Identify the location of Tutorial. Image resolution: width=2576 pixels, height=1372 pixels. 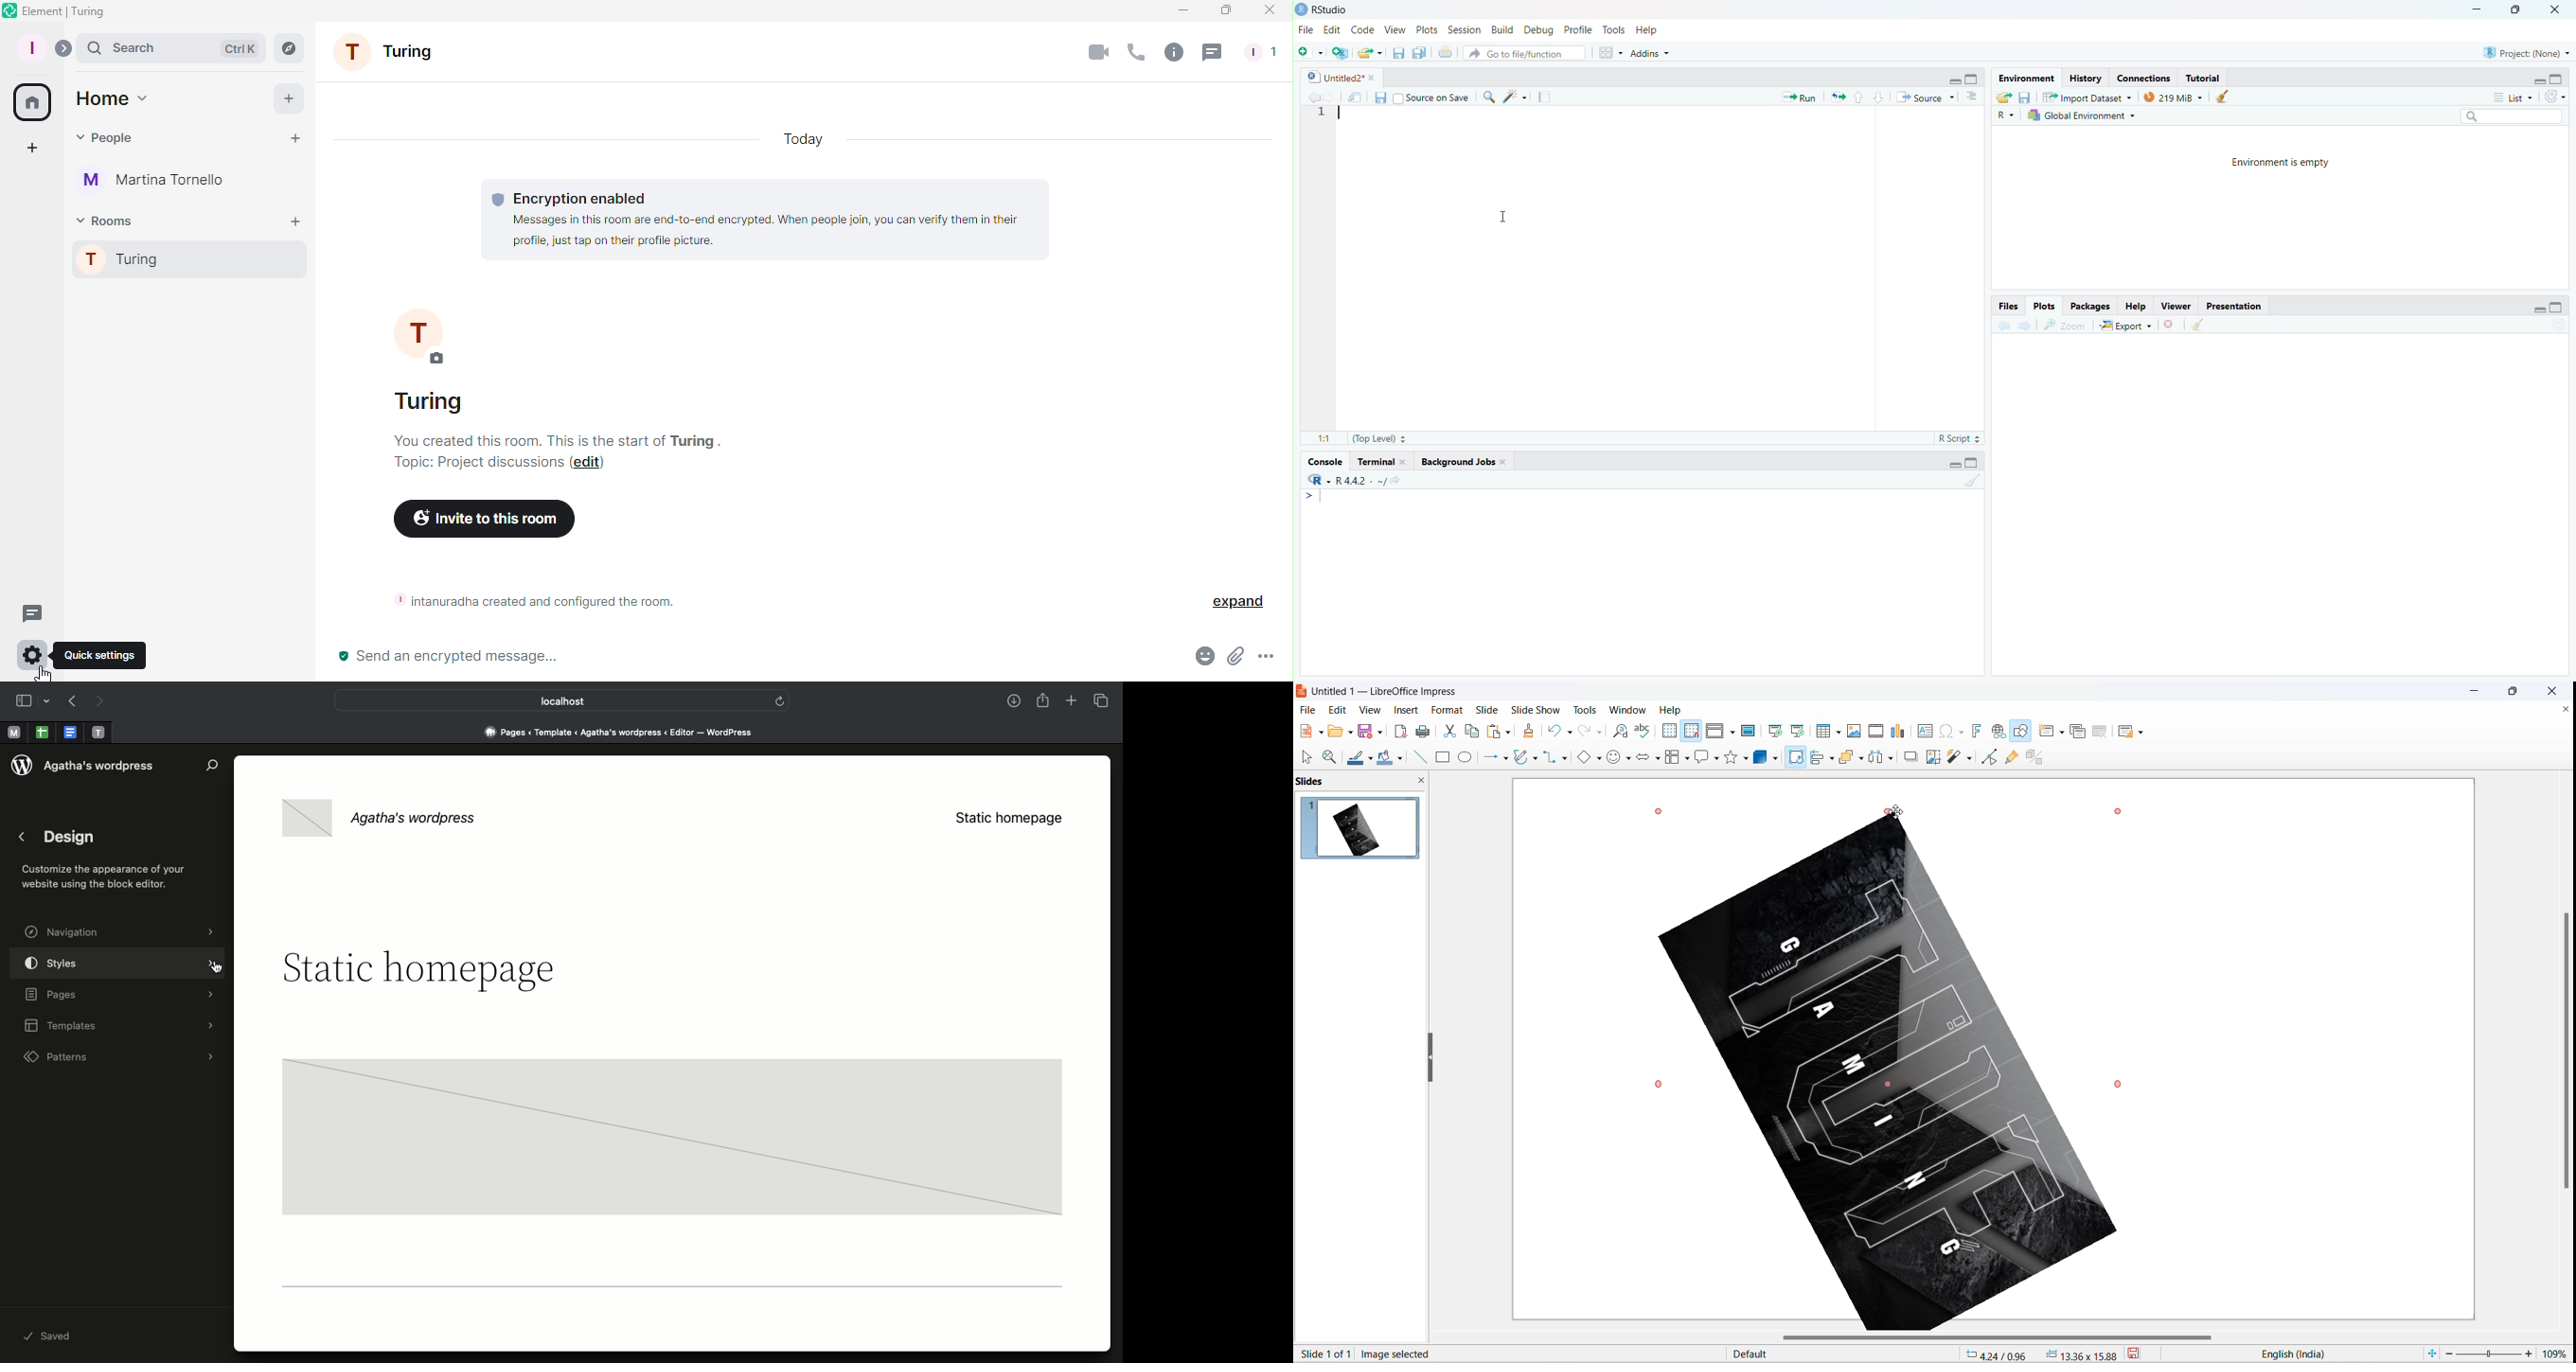
(2202, 78).